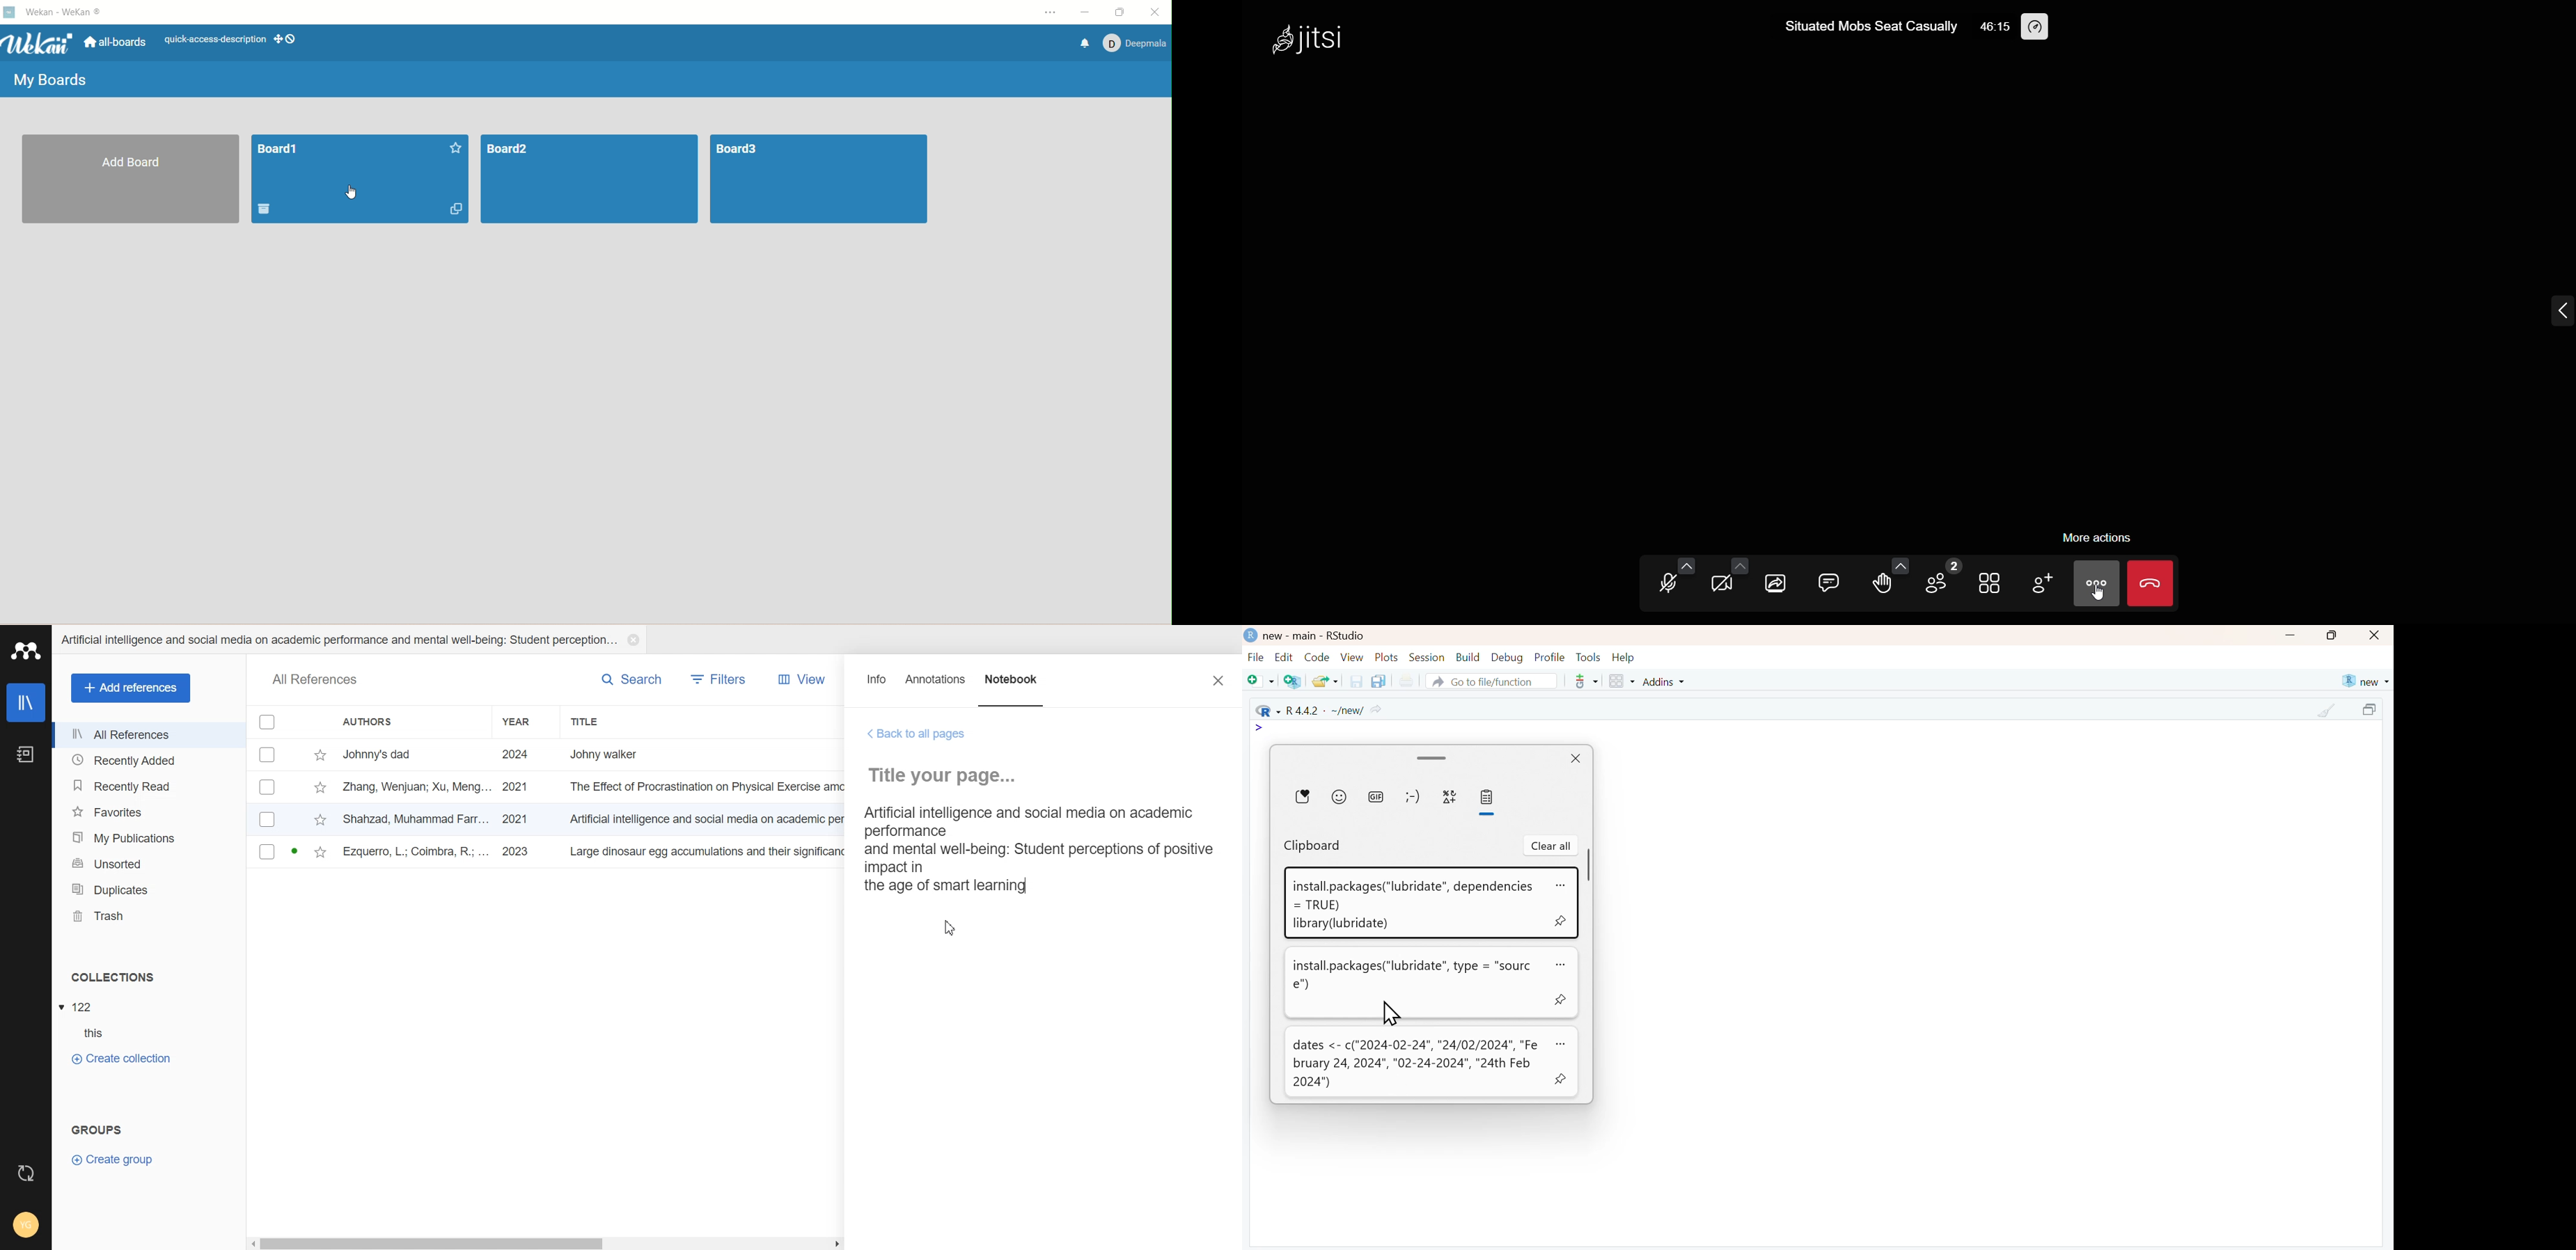 Image resolution: width=2576 pixels, height=1260 pixels. What do you see at coordinates (1488, 797) in the screenshot?
I see `clipboard` at bounding box center [1488, 797].